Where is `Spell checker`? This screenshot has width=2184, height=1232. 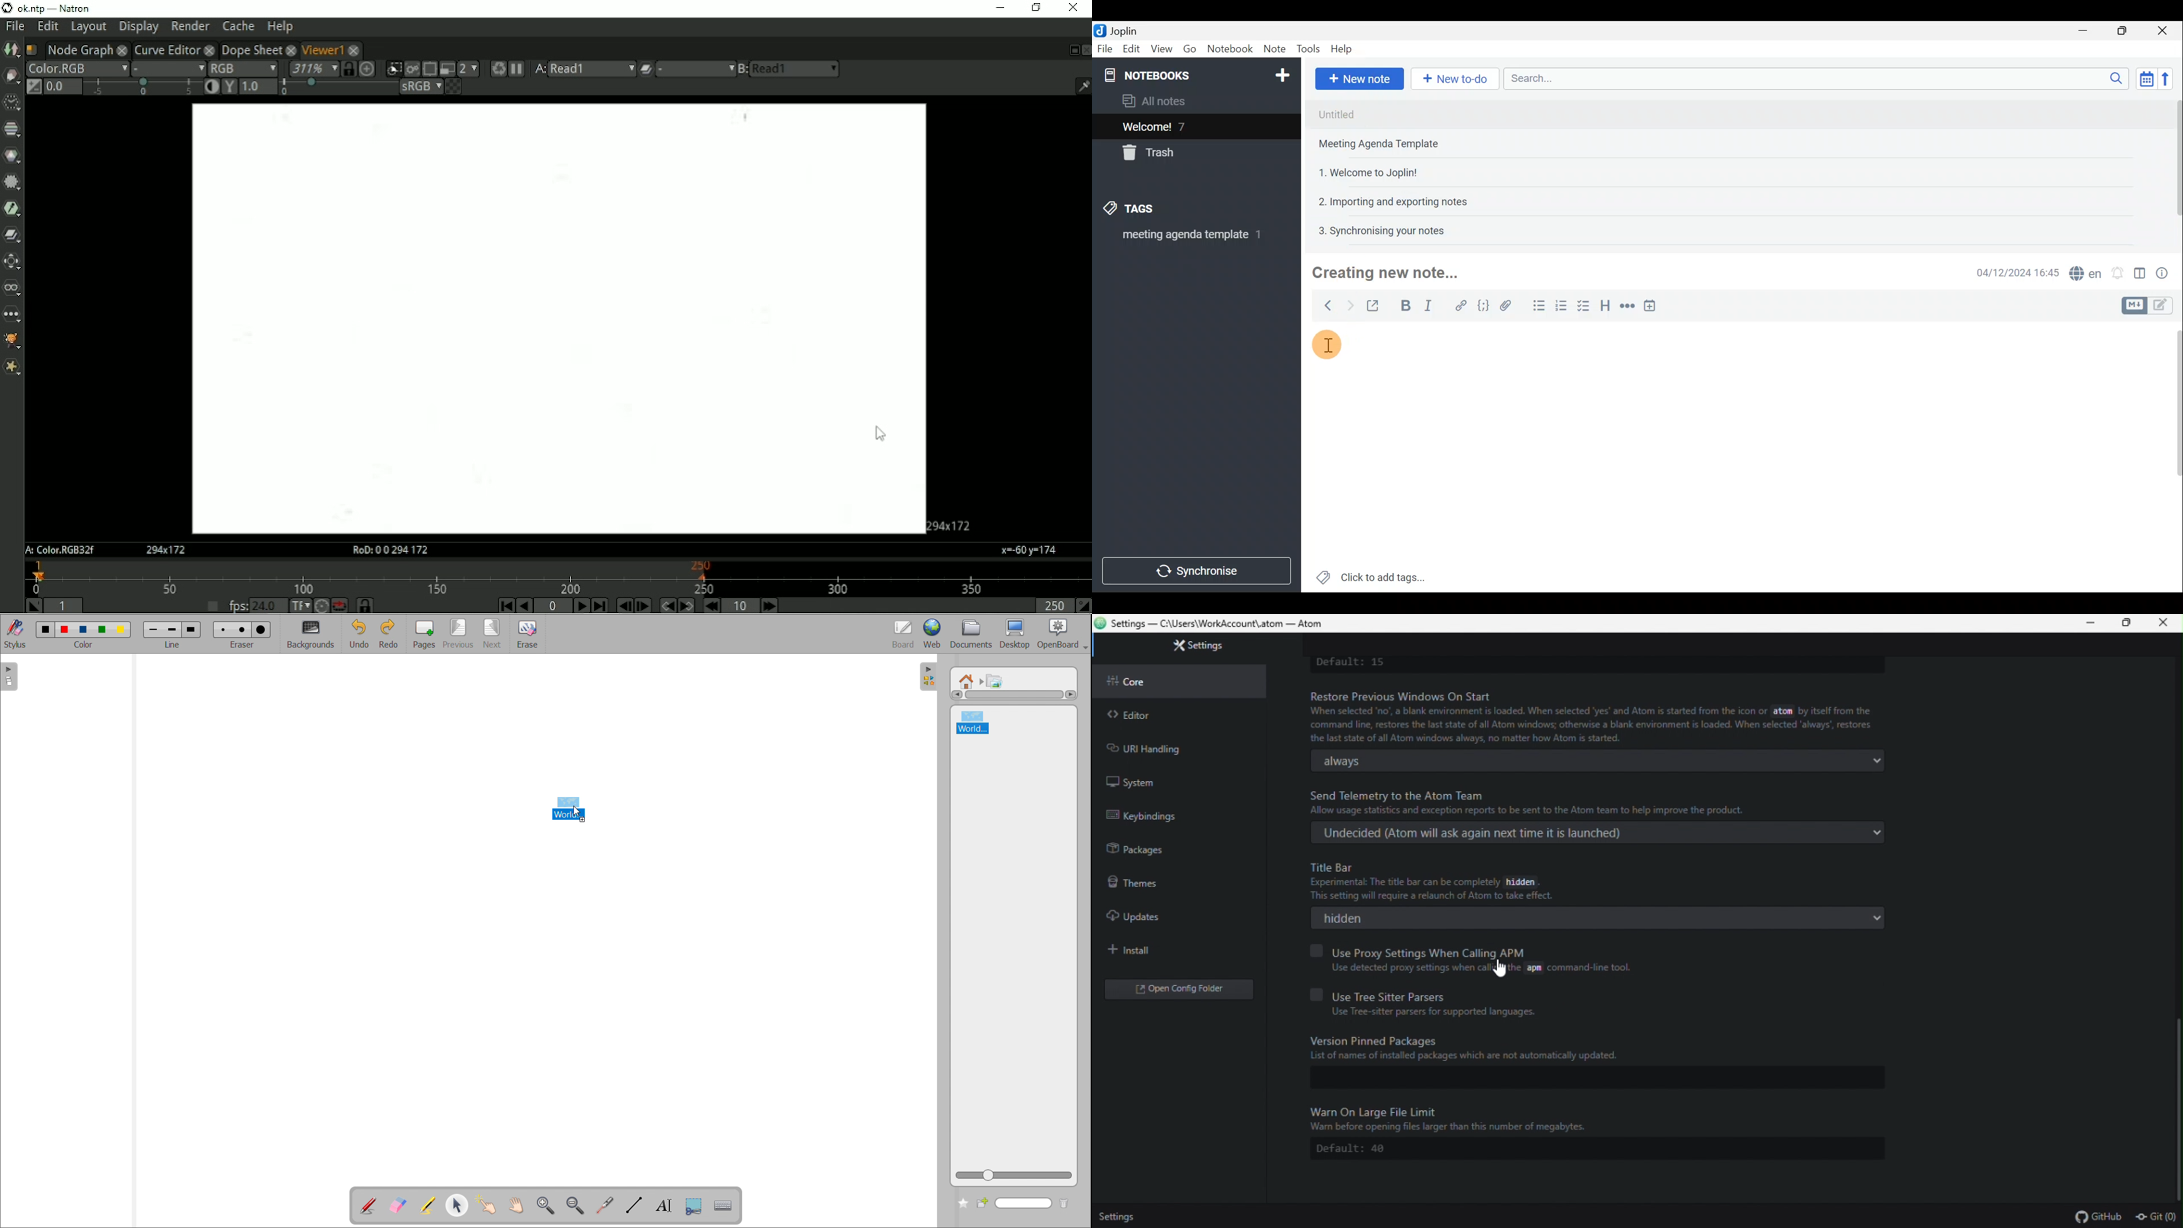
Spell checker is located at coordinates (2083, 271).